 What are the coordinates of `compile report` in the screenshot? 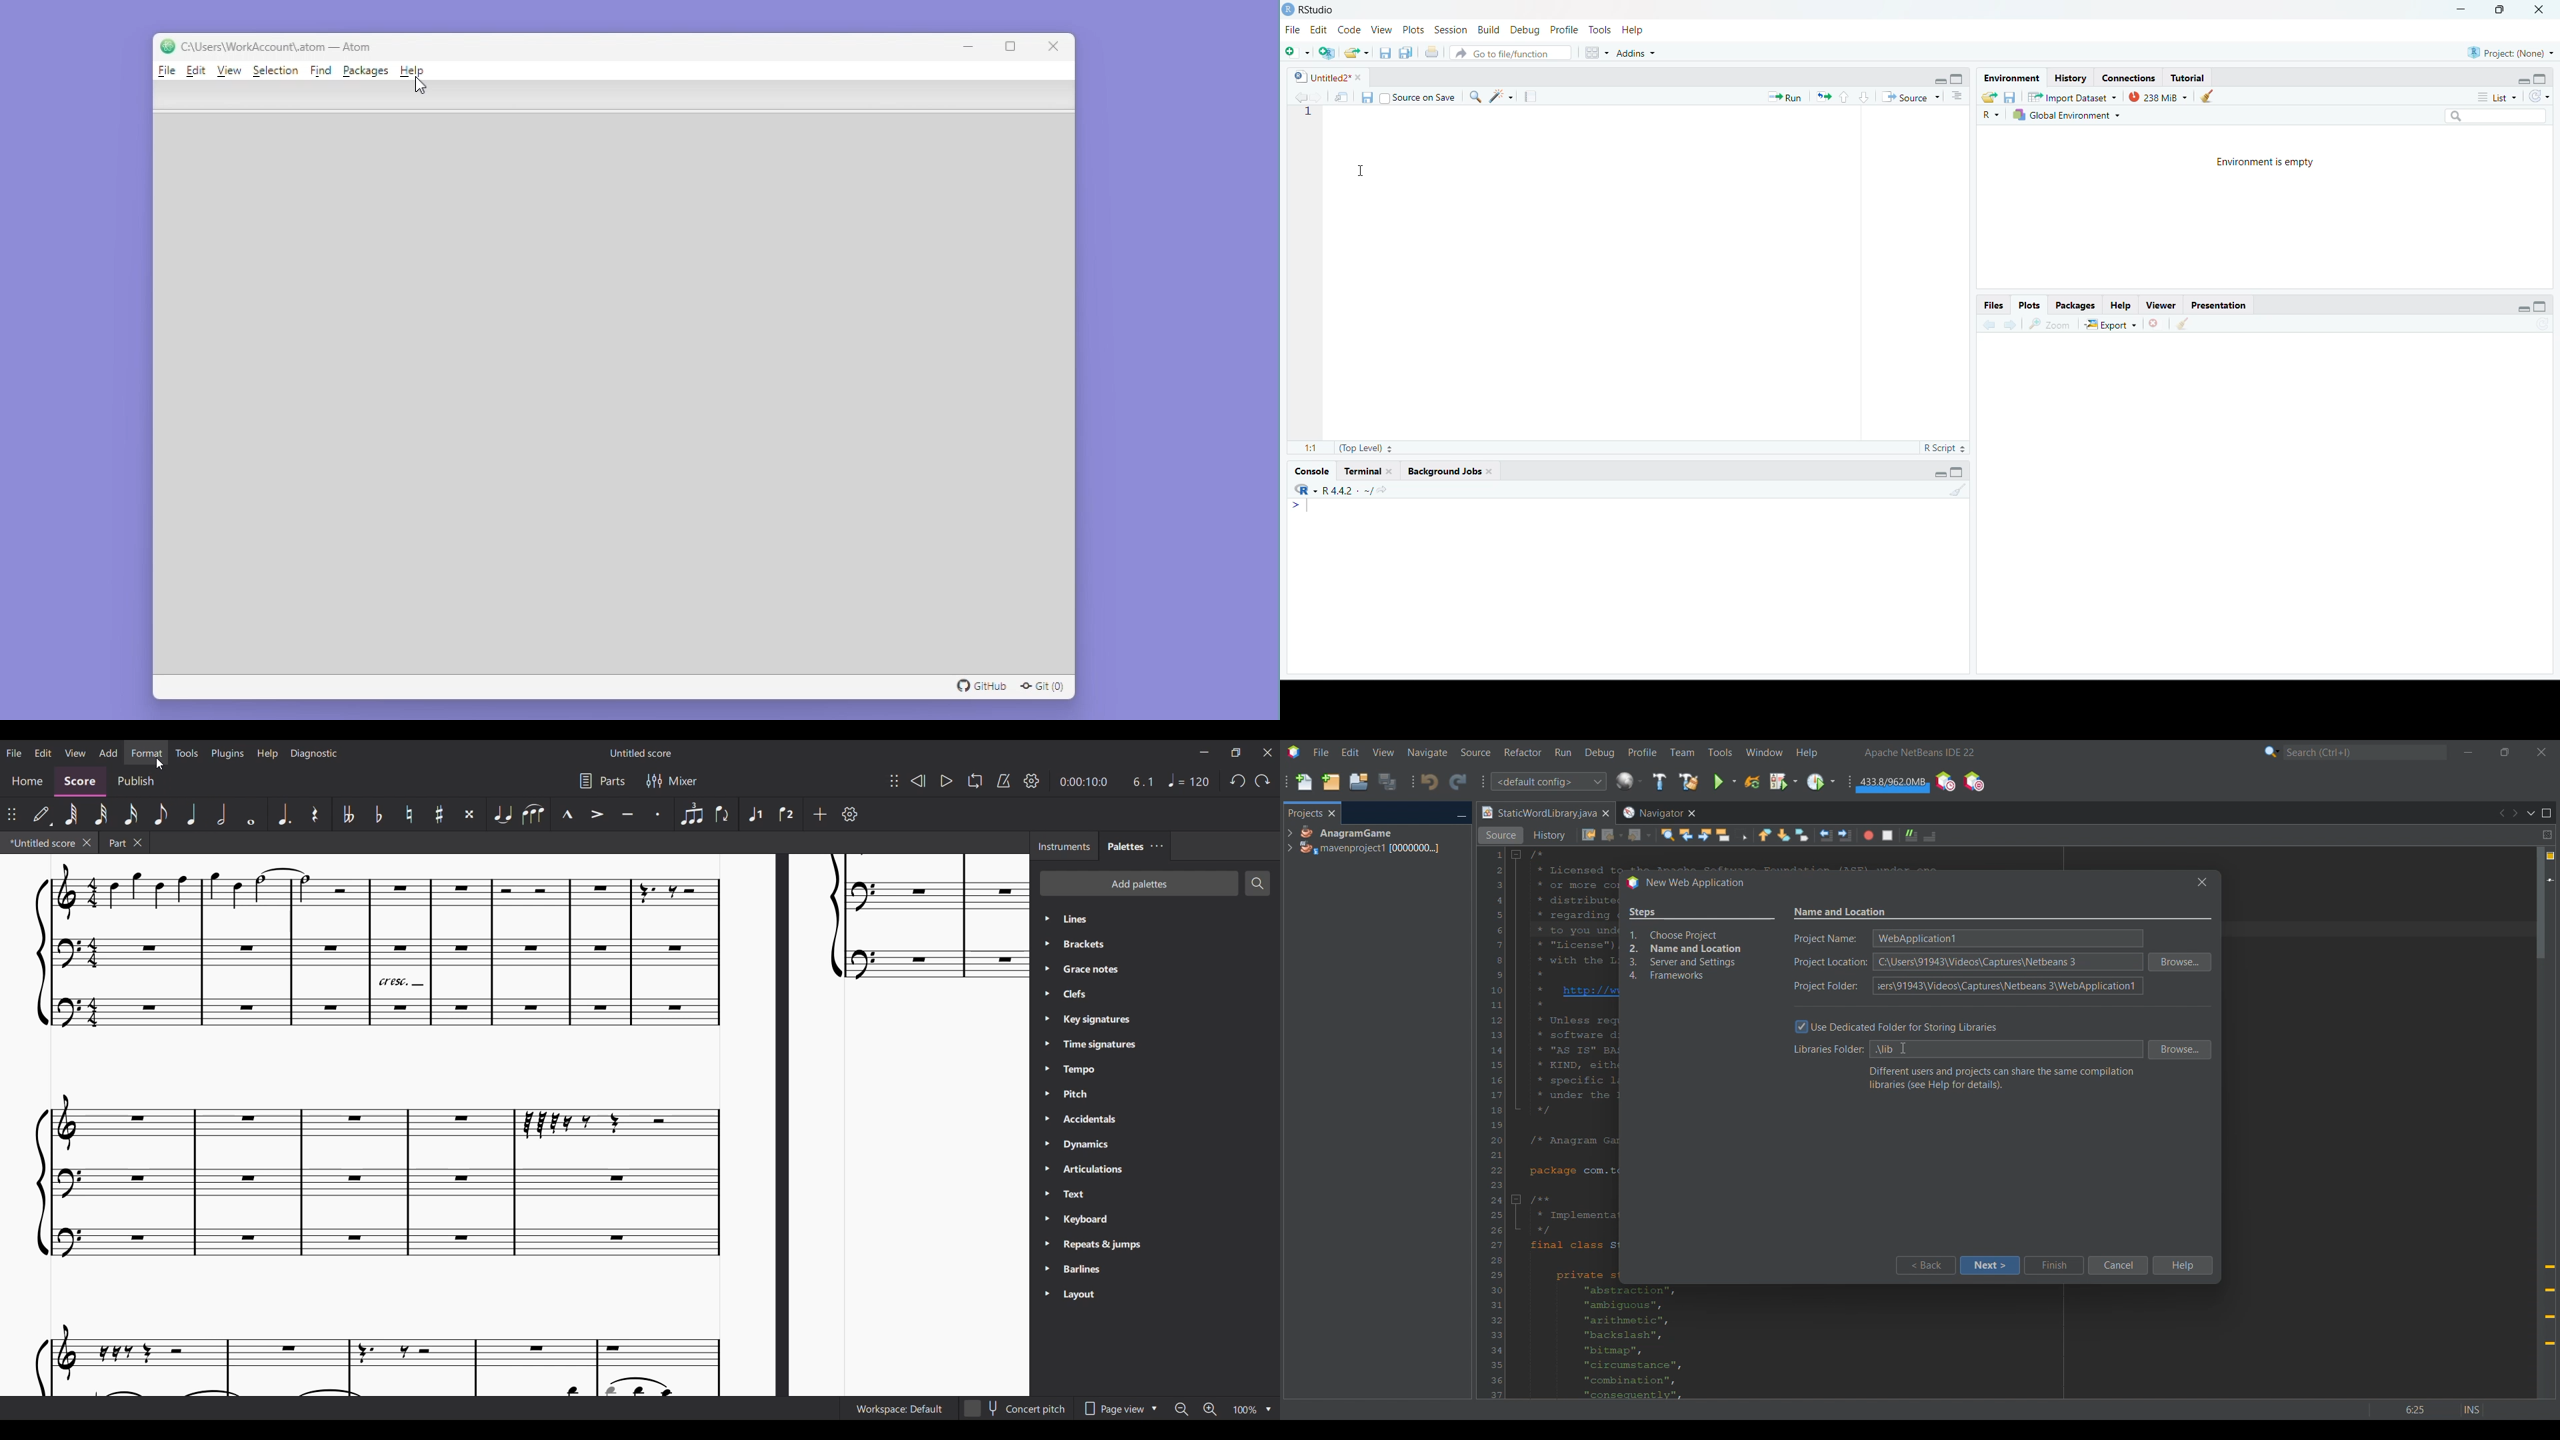 It's located at (1531, 97).